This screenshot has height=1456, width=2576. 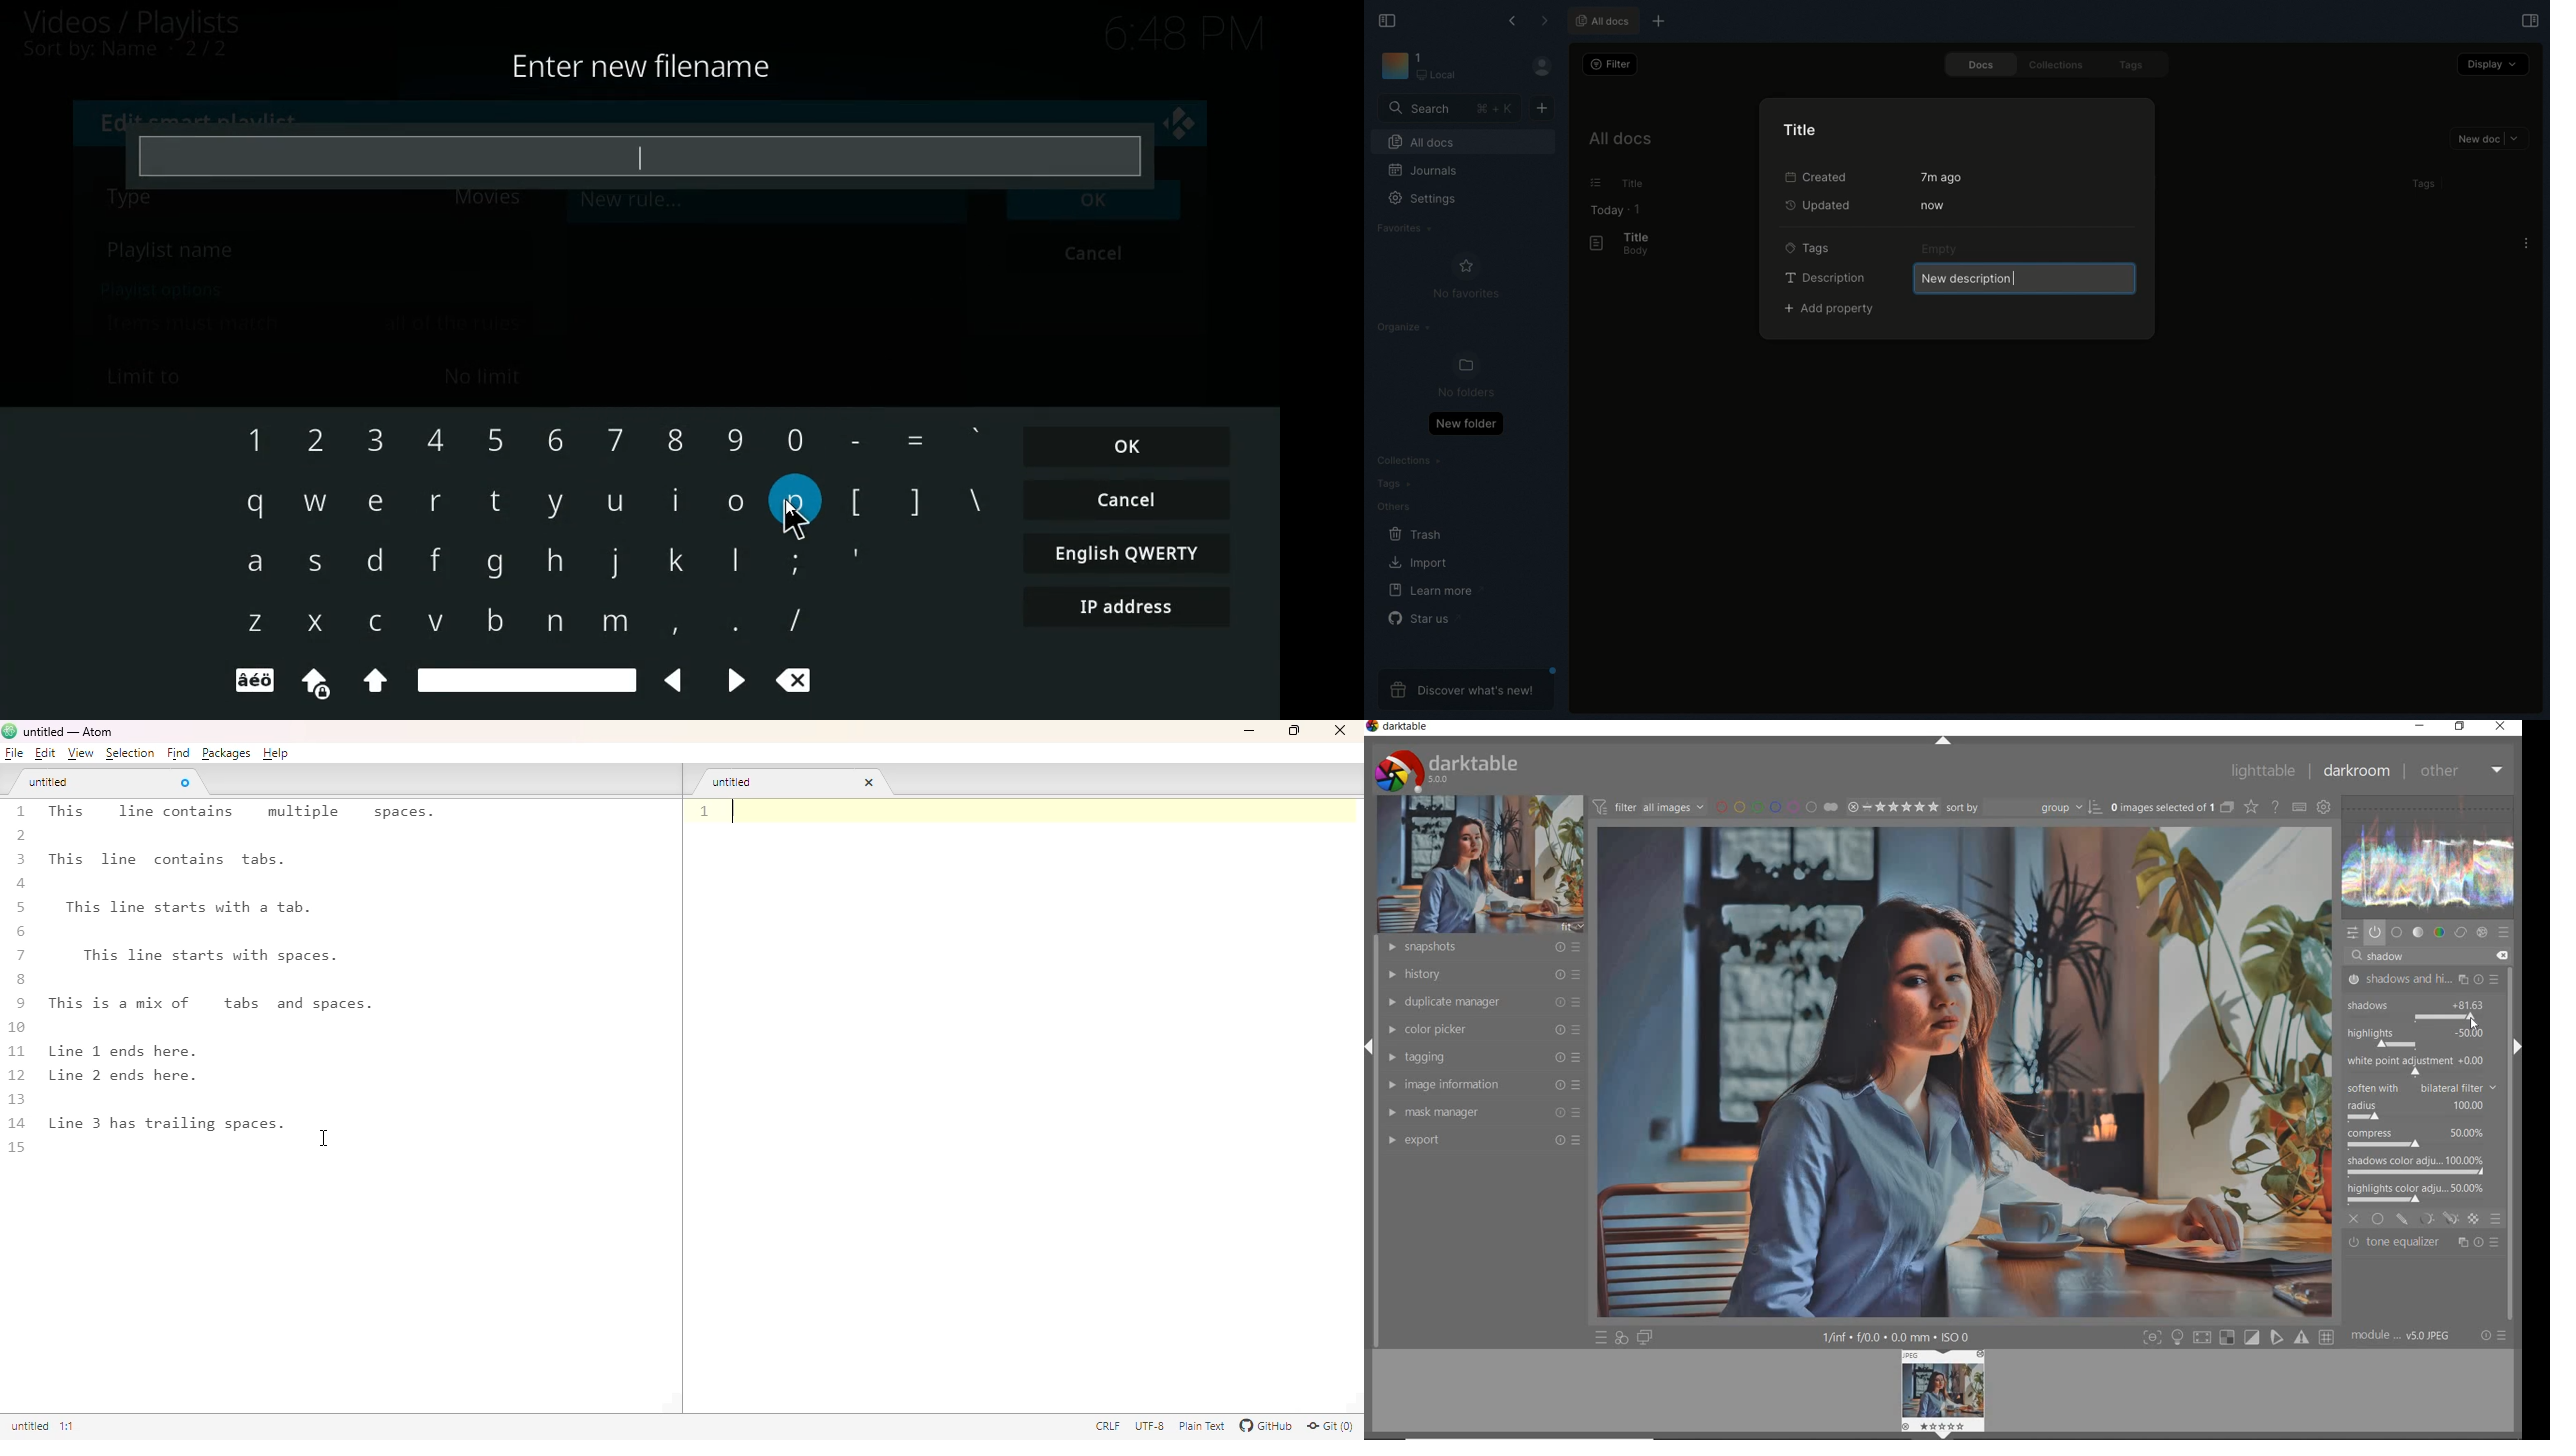 I want to click on -, so click(x=851, y=437).